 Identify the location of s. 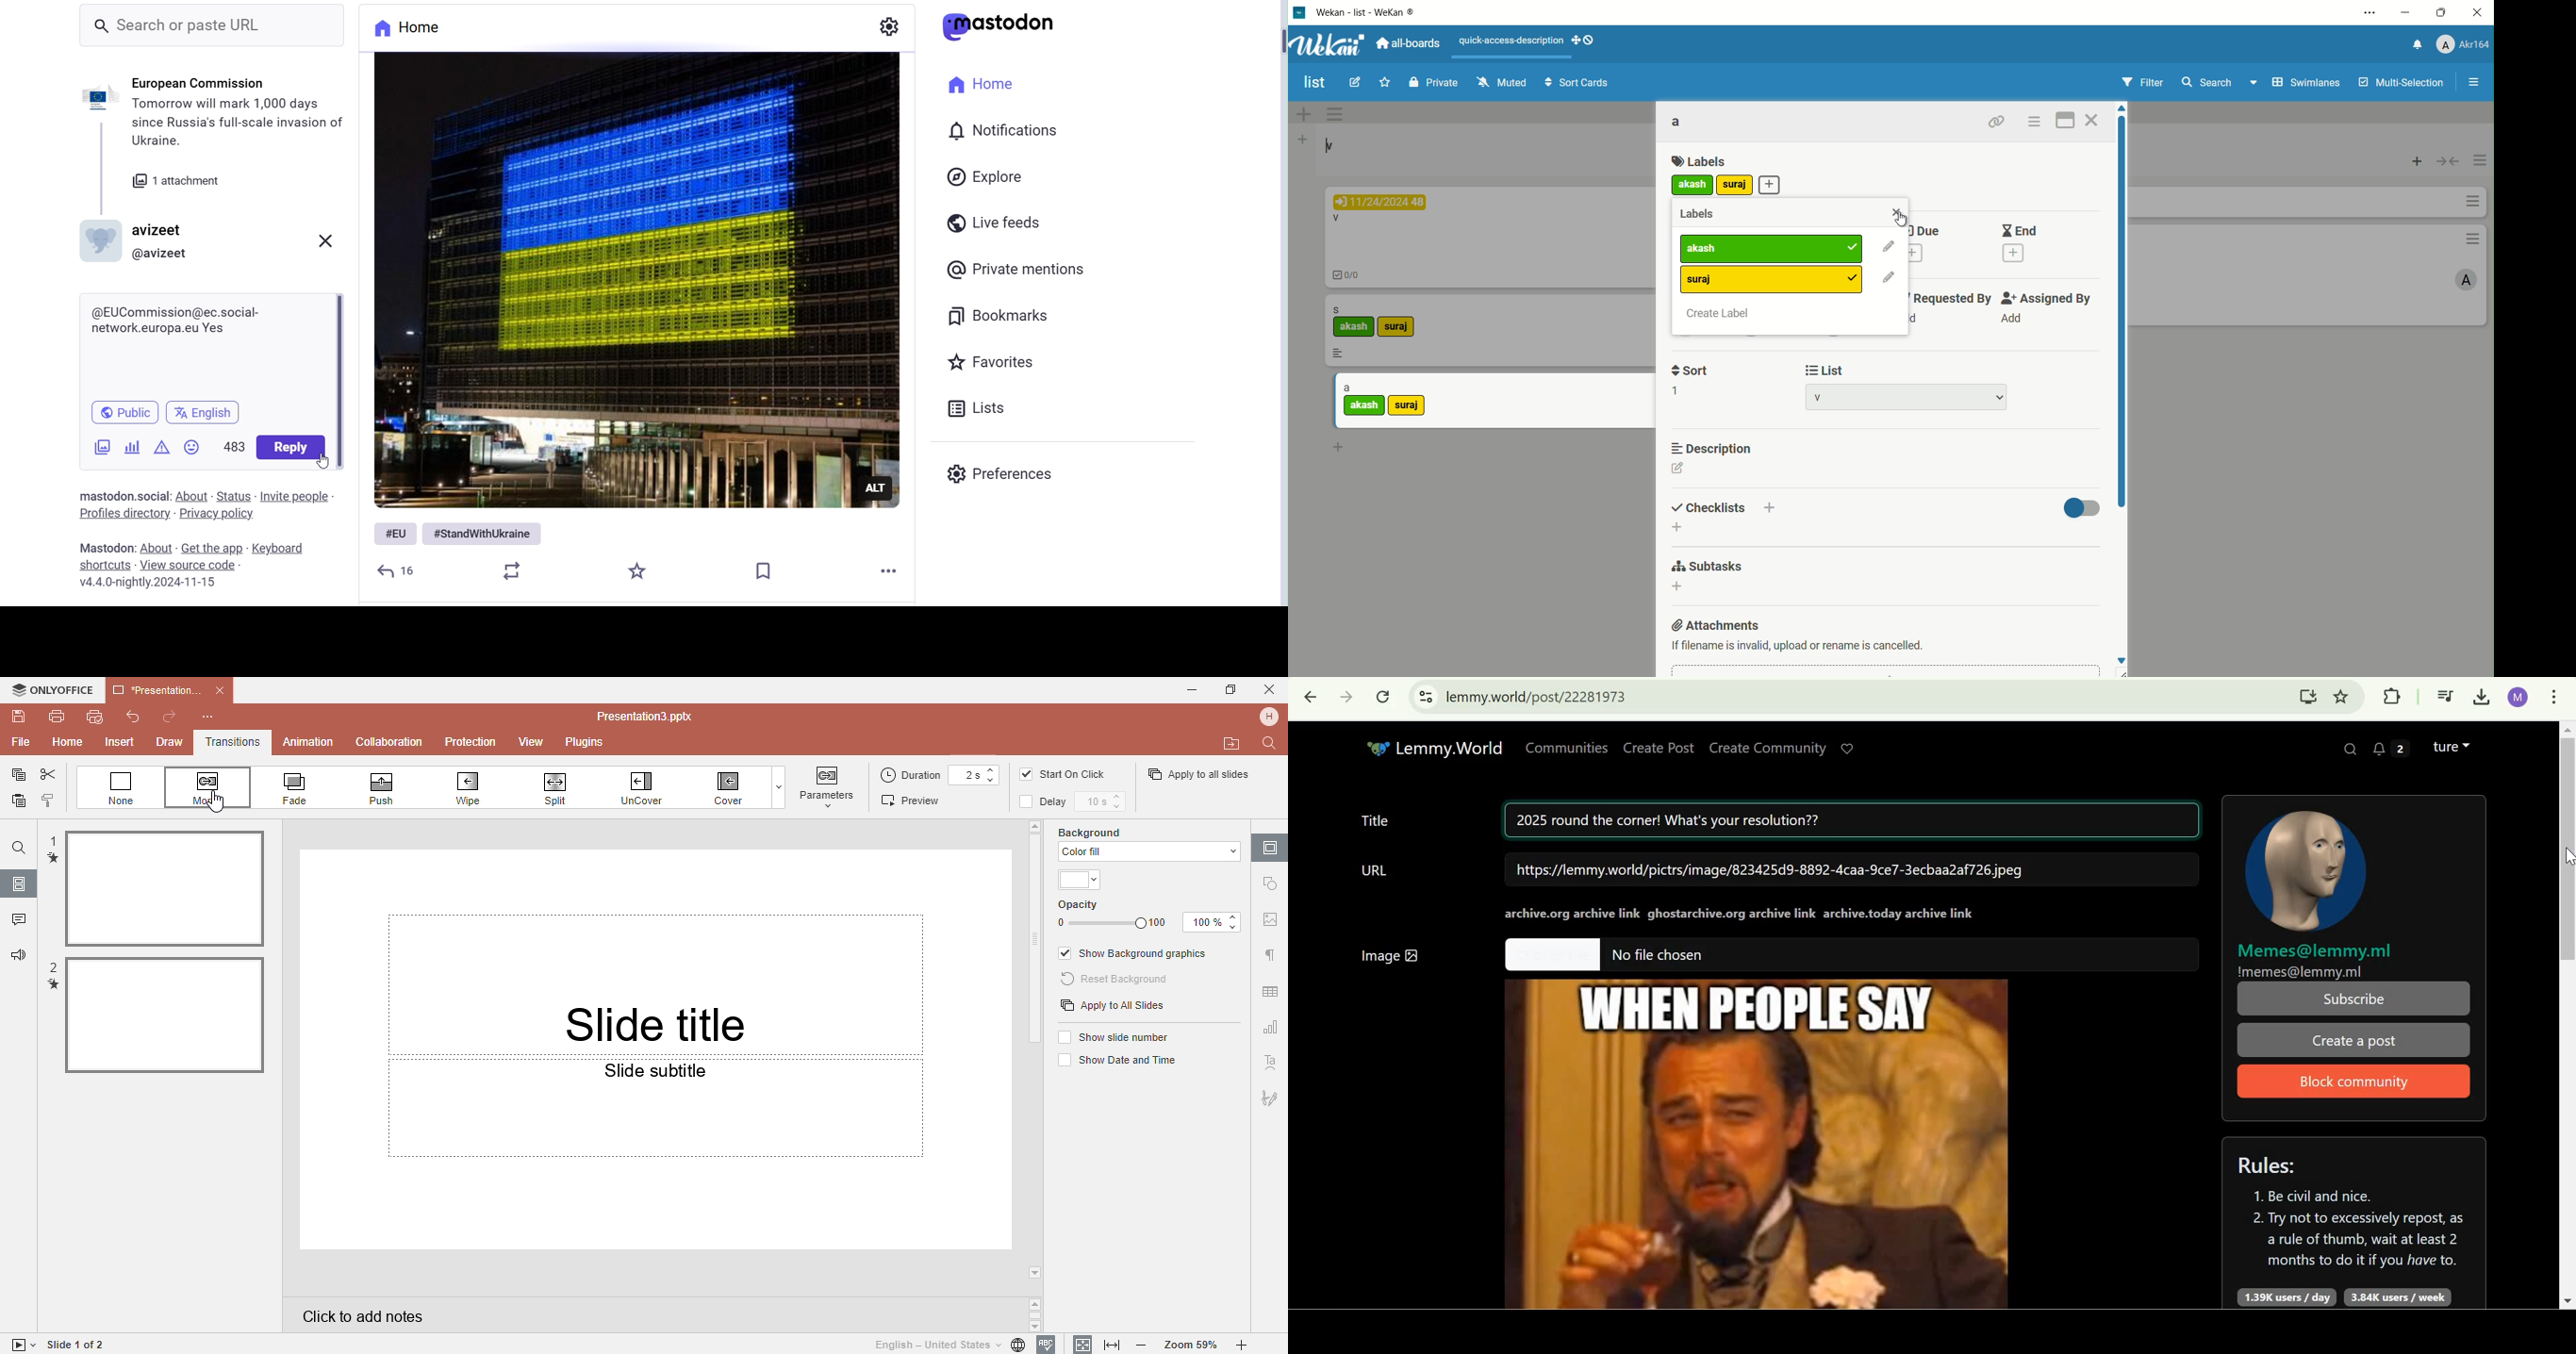
(1343, 309).